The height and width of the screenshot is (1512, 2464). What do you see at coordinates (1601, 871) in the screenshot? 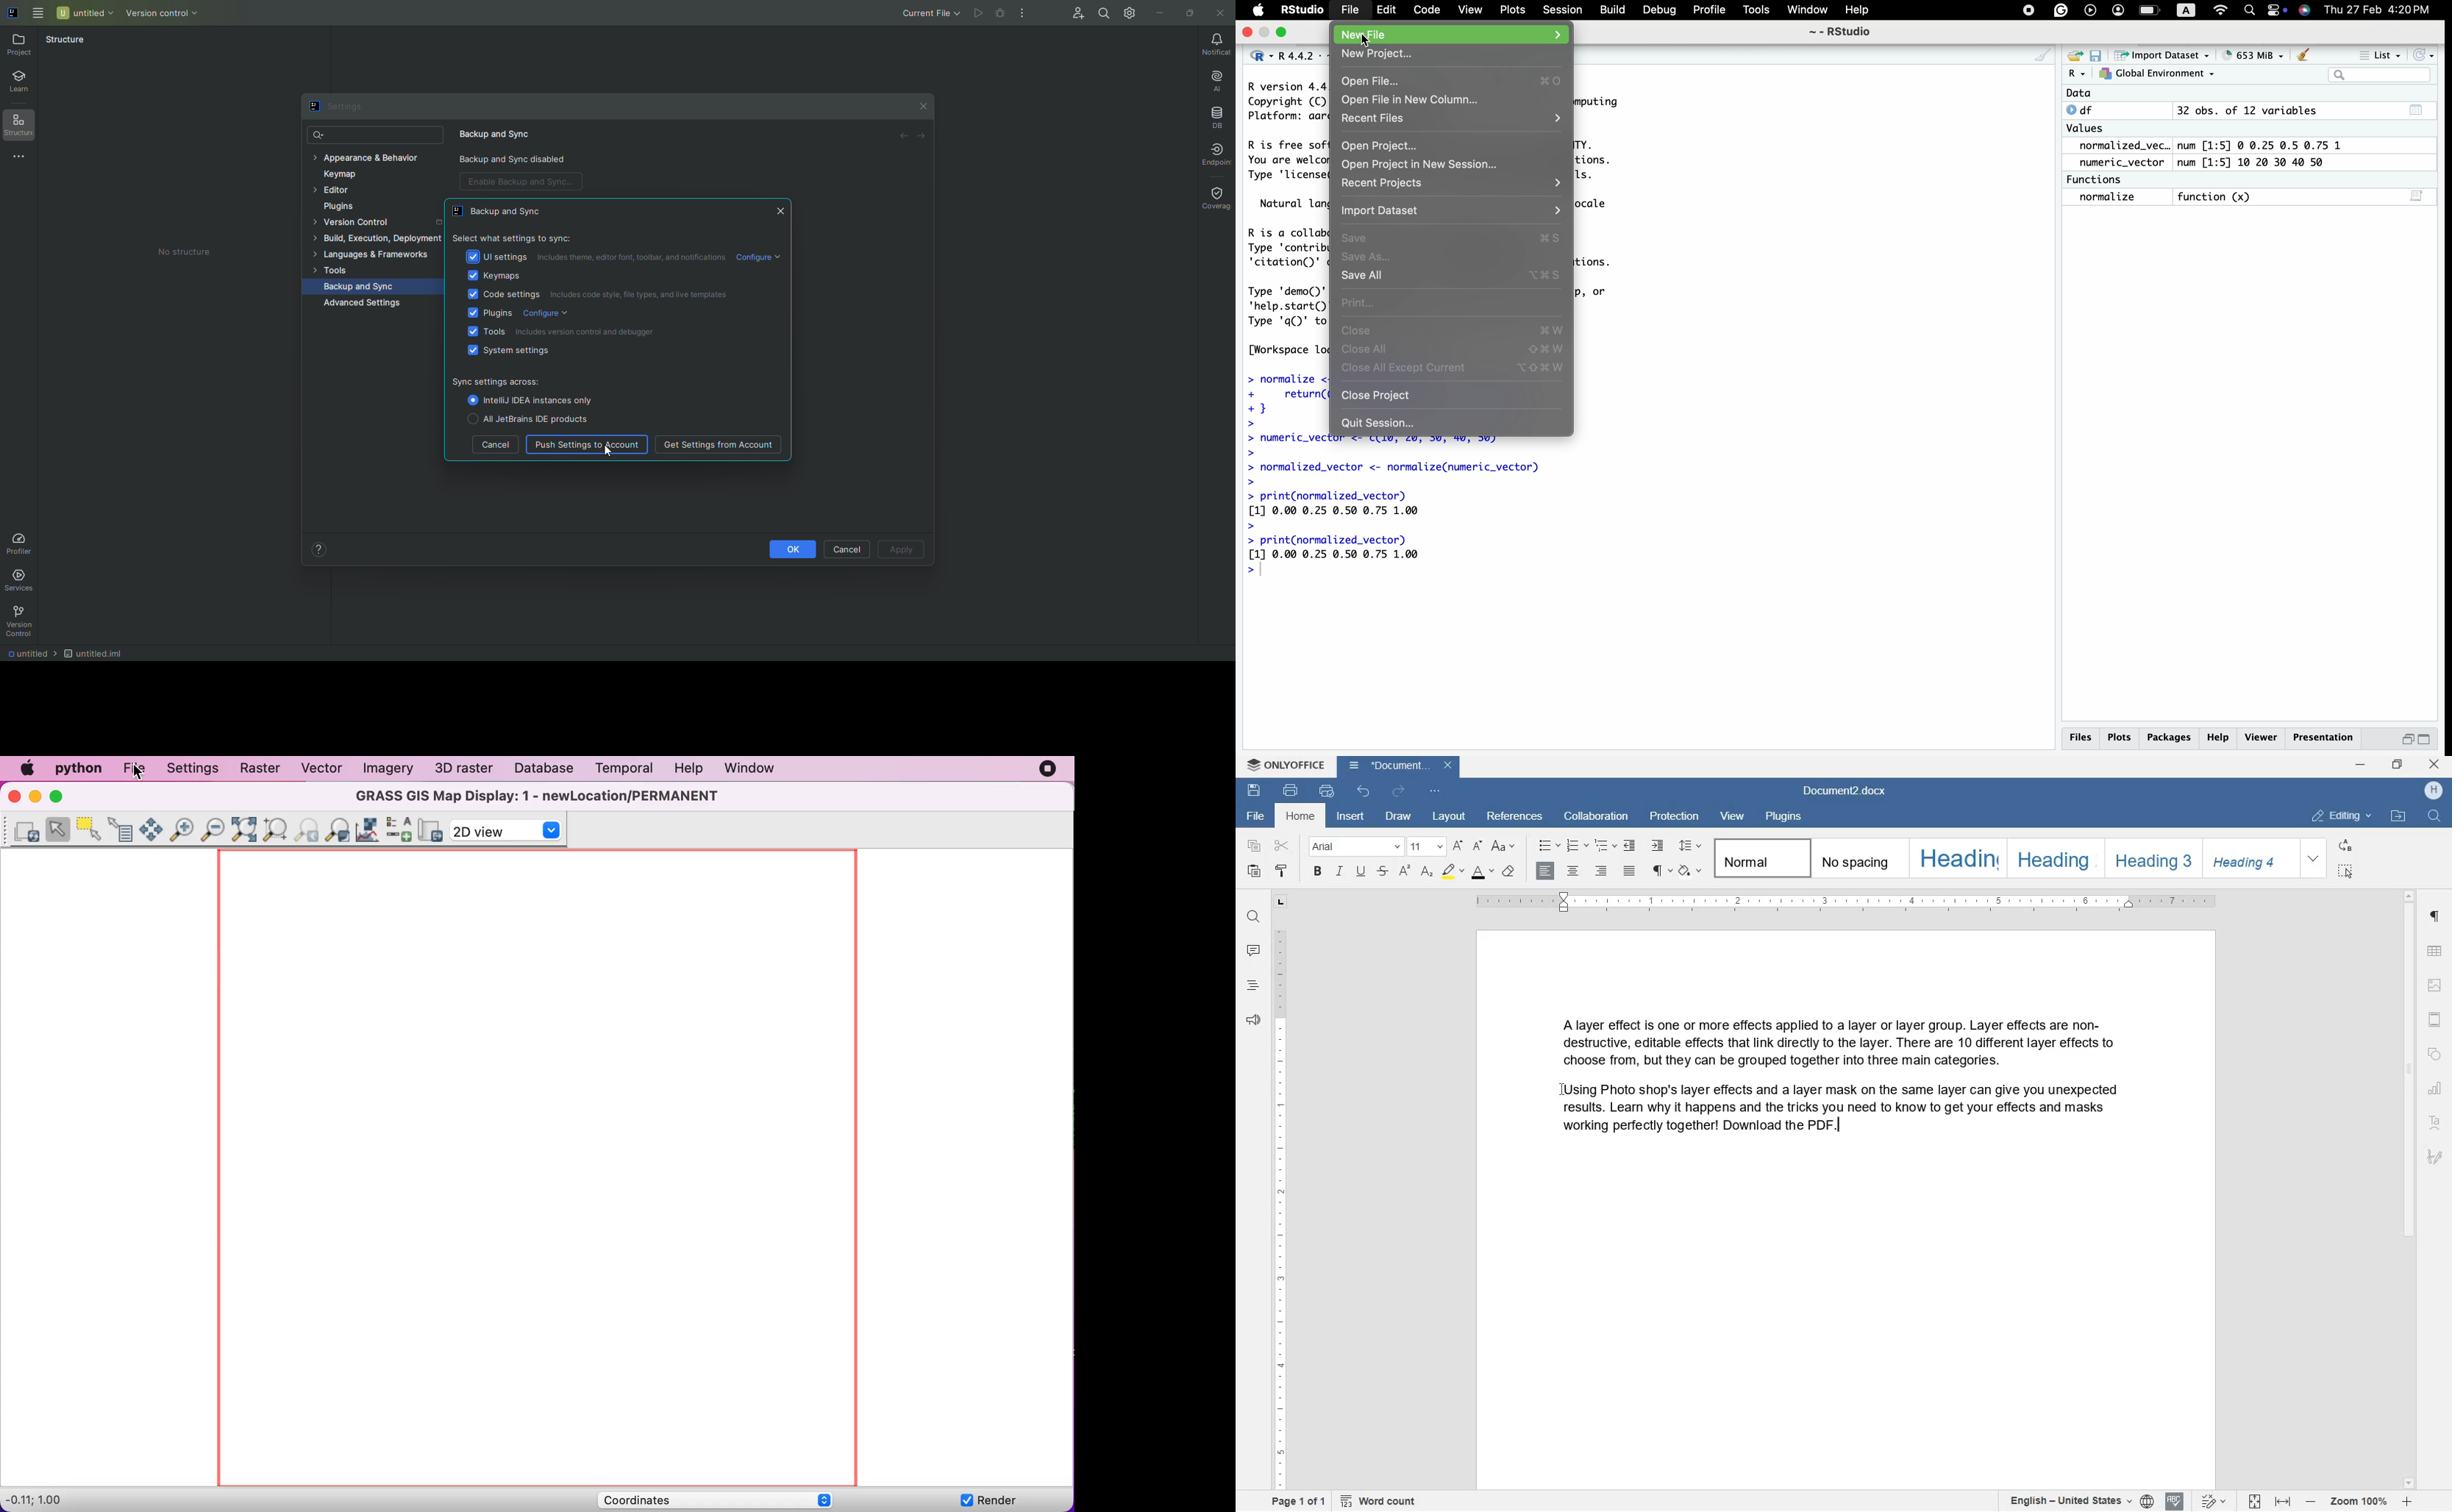
I see `RIGHT ALIGNMENT` at bounding box center [1601, 871].